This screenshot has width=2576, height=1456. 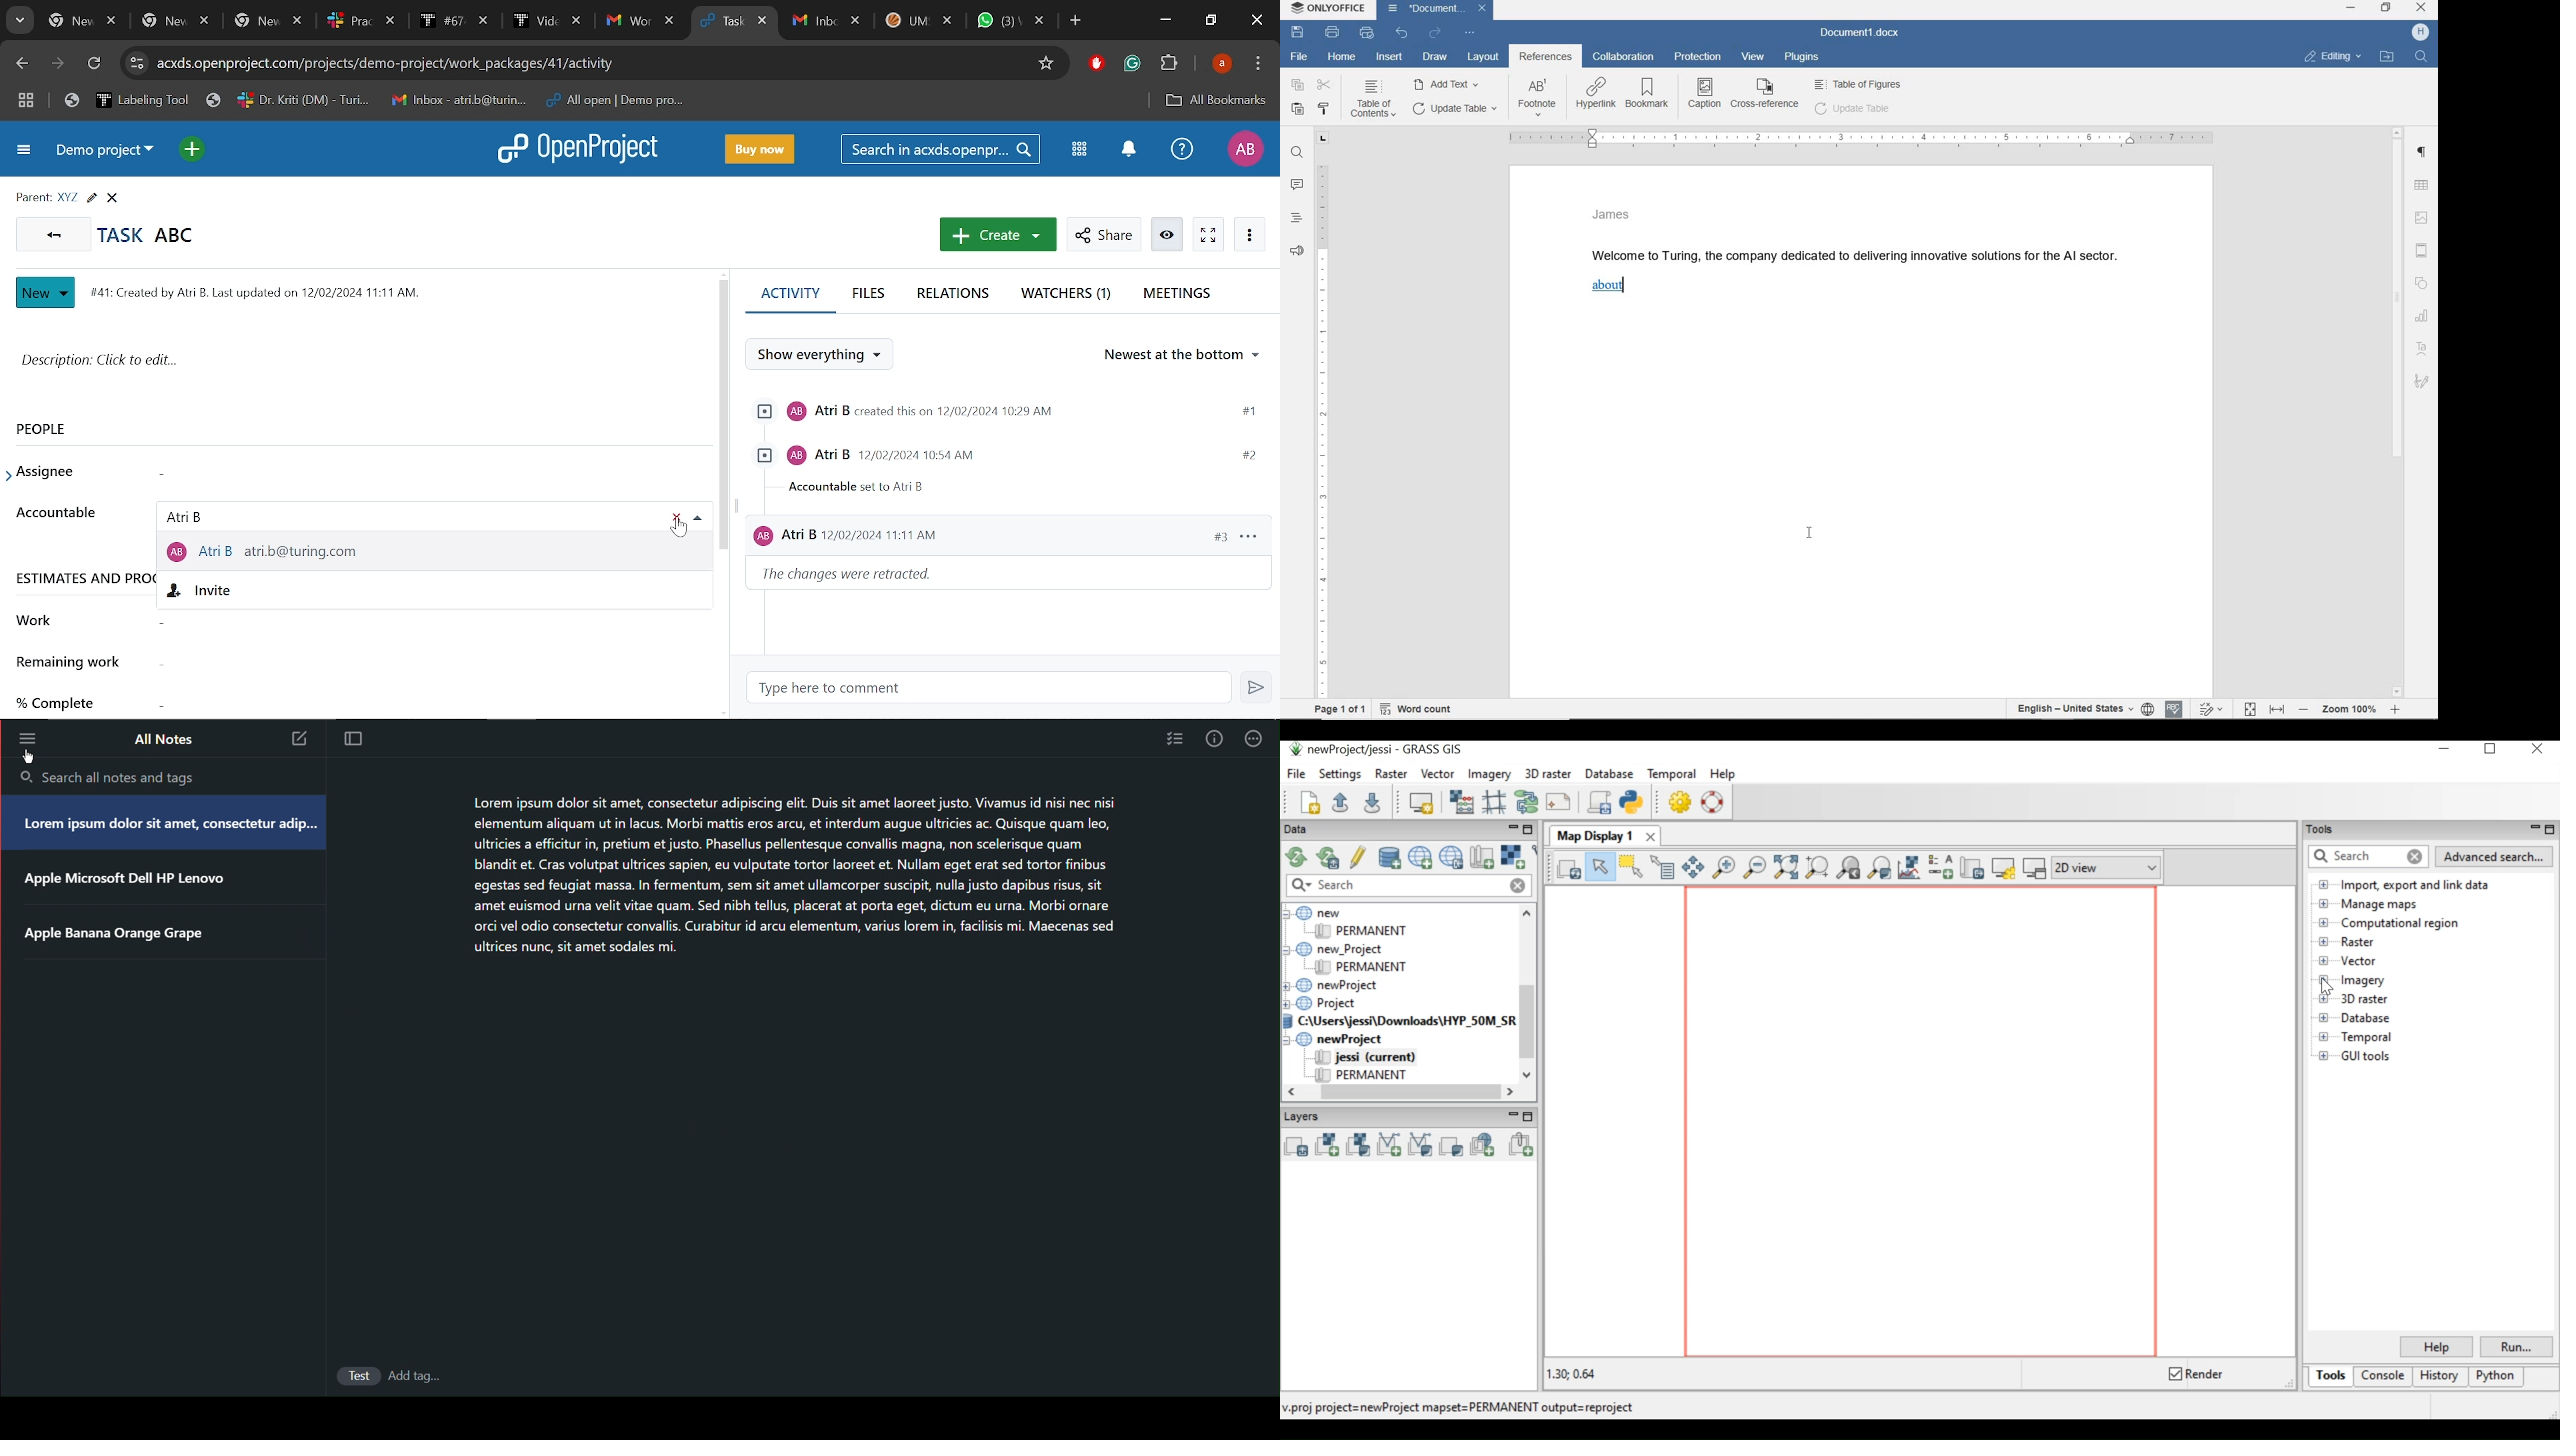 I want to click on zoom out, so click(x=2307, y=711).